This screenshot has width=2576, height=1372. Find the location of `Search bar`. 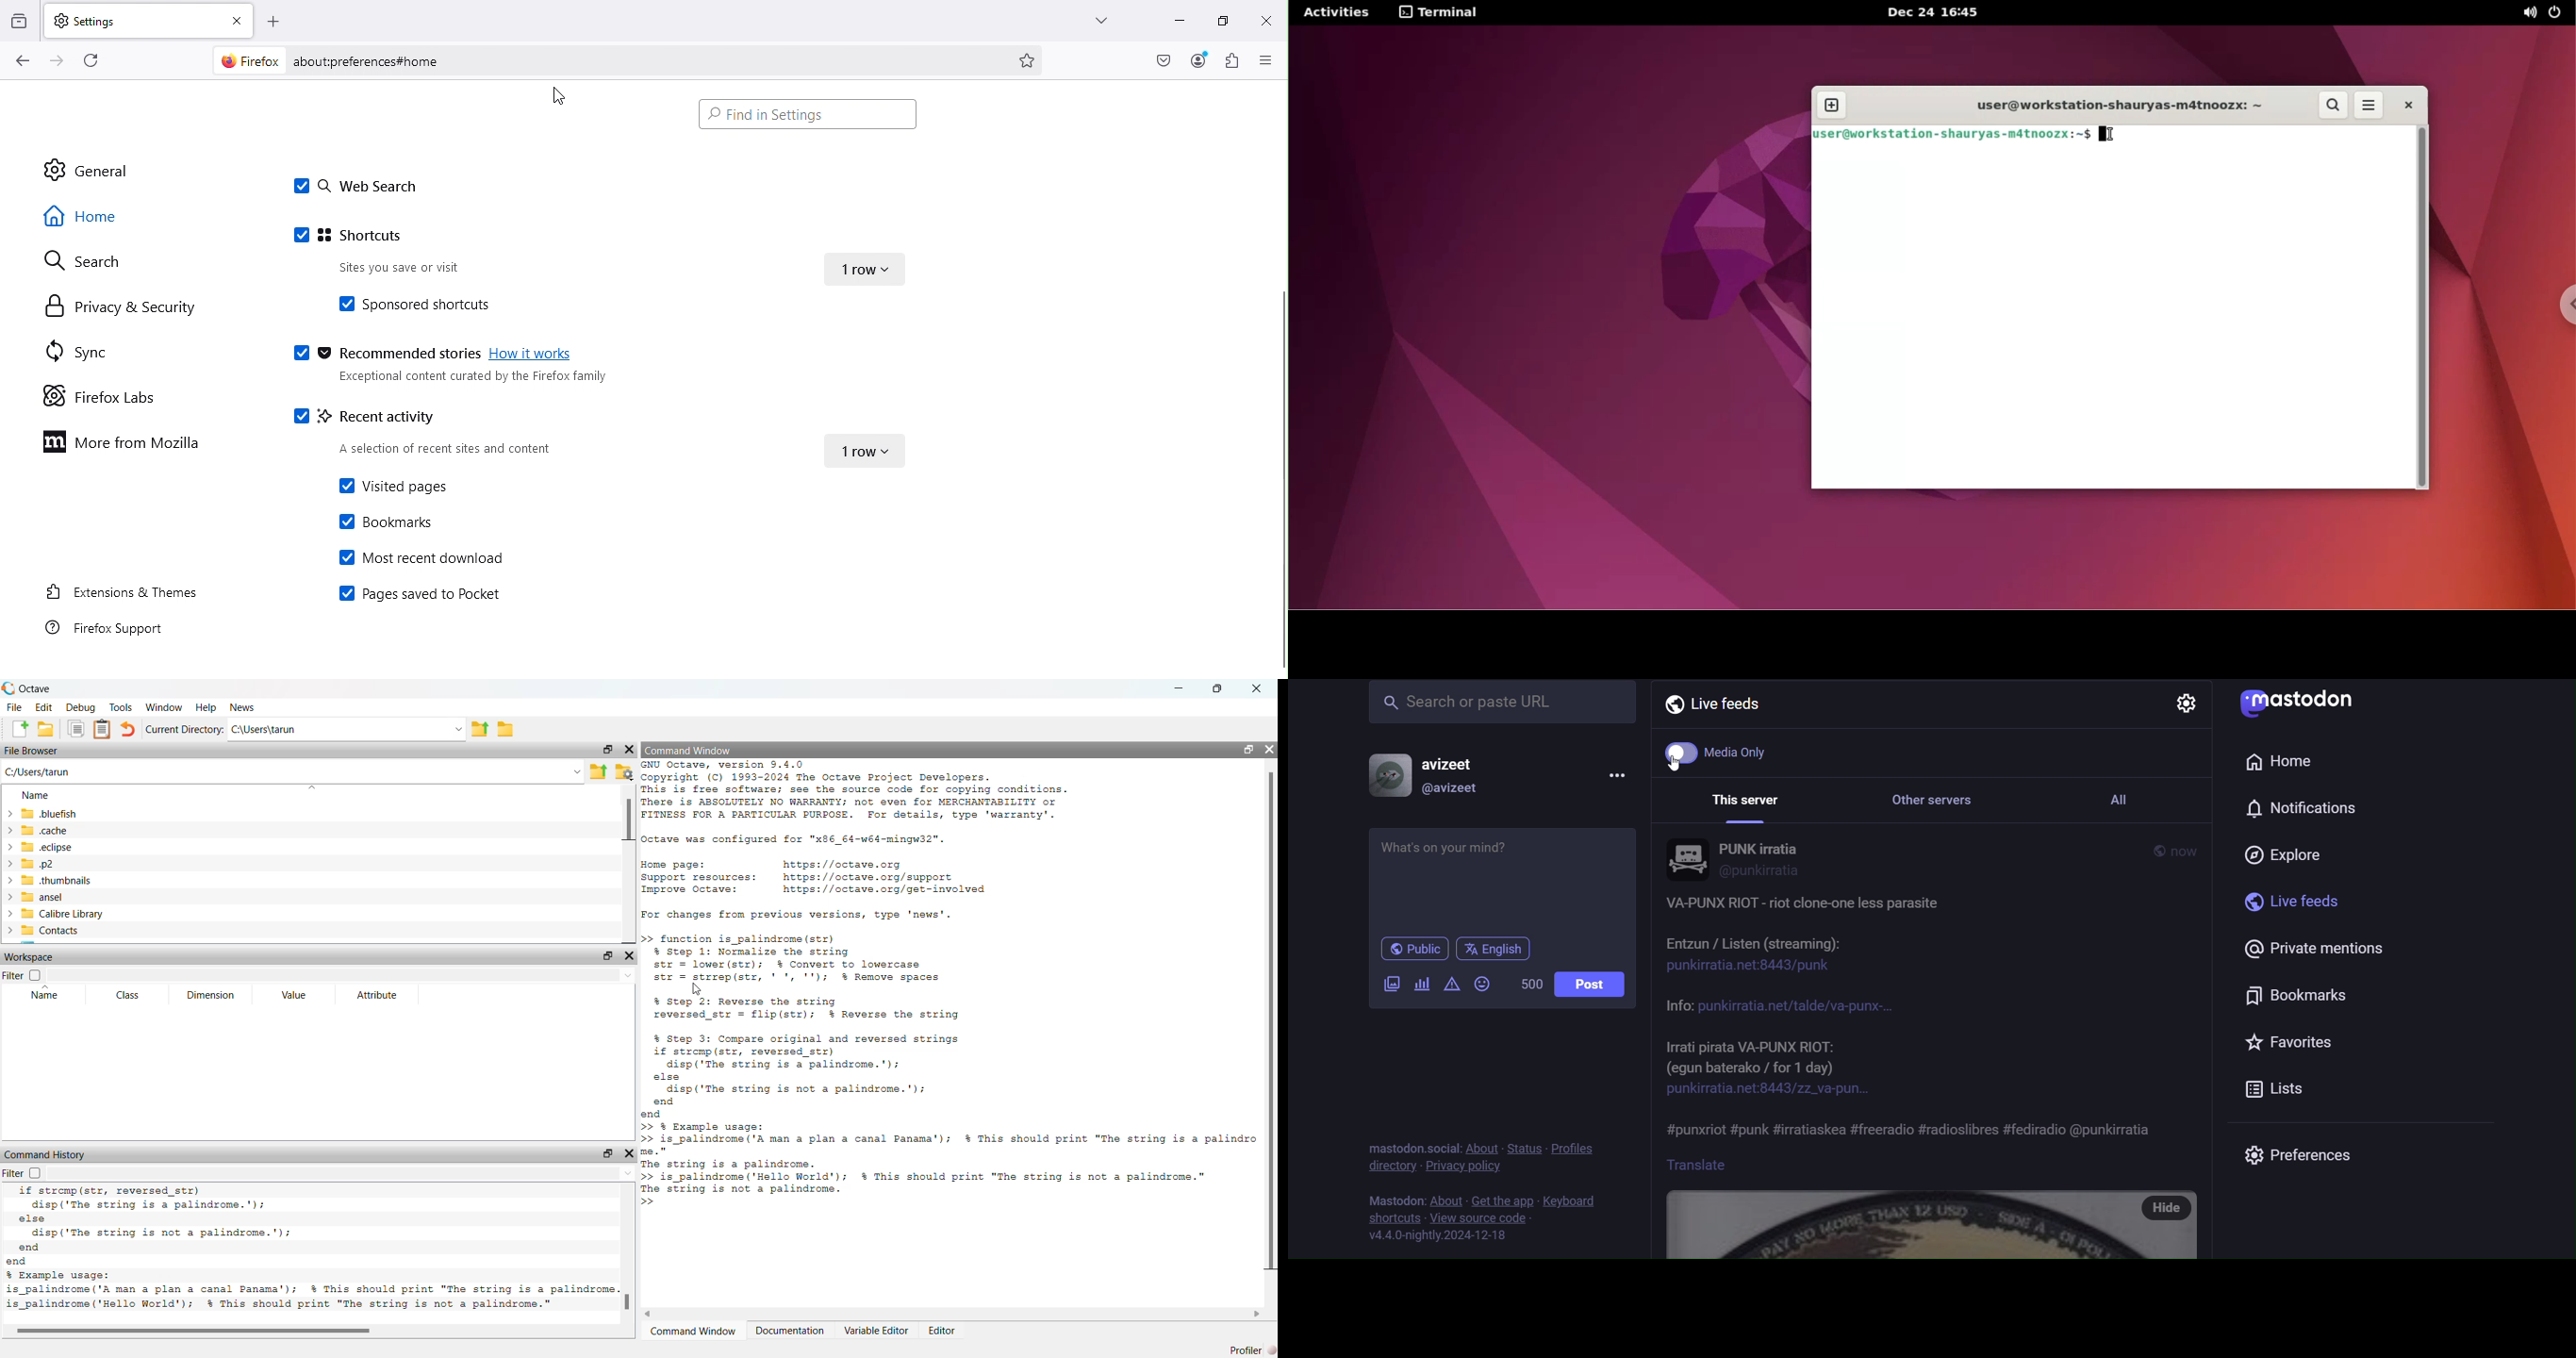

Search bar is located at coordinates (643, 61).